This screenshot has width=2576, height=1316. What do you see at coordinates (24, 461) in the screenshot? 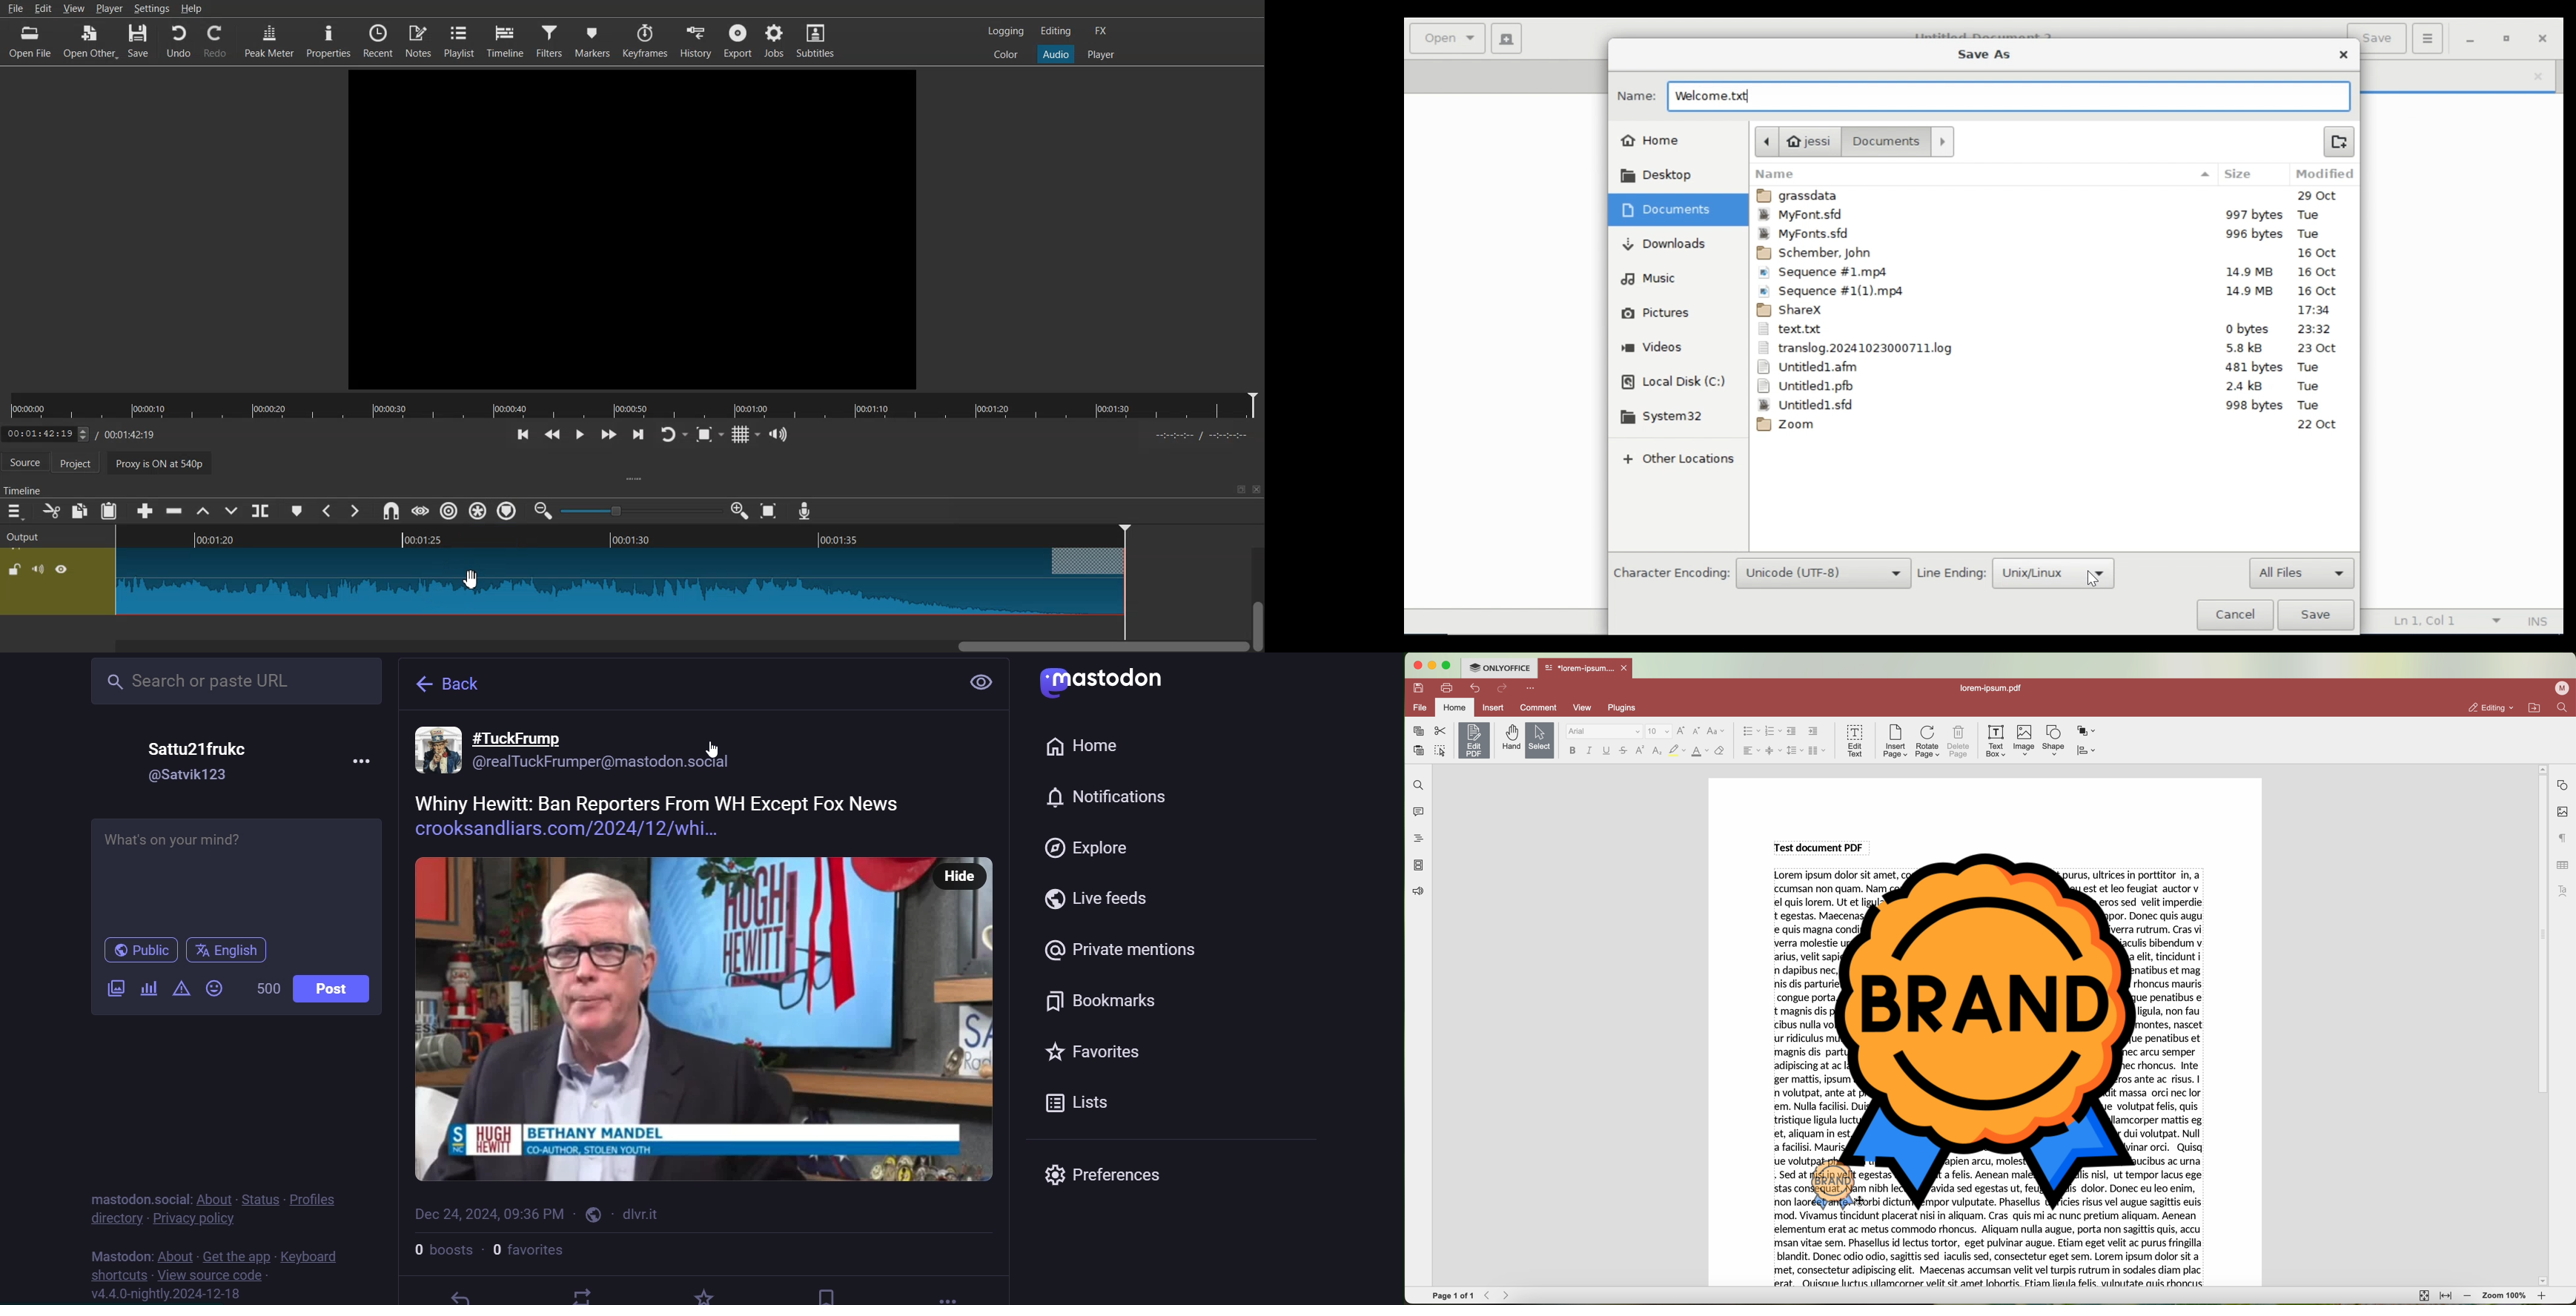
I see `Source` at bounding box center [24, 461].